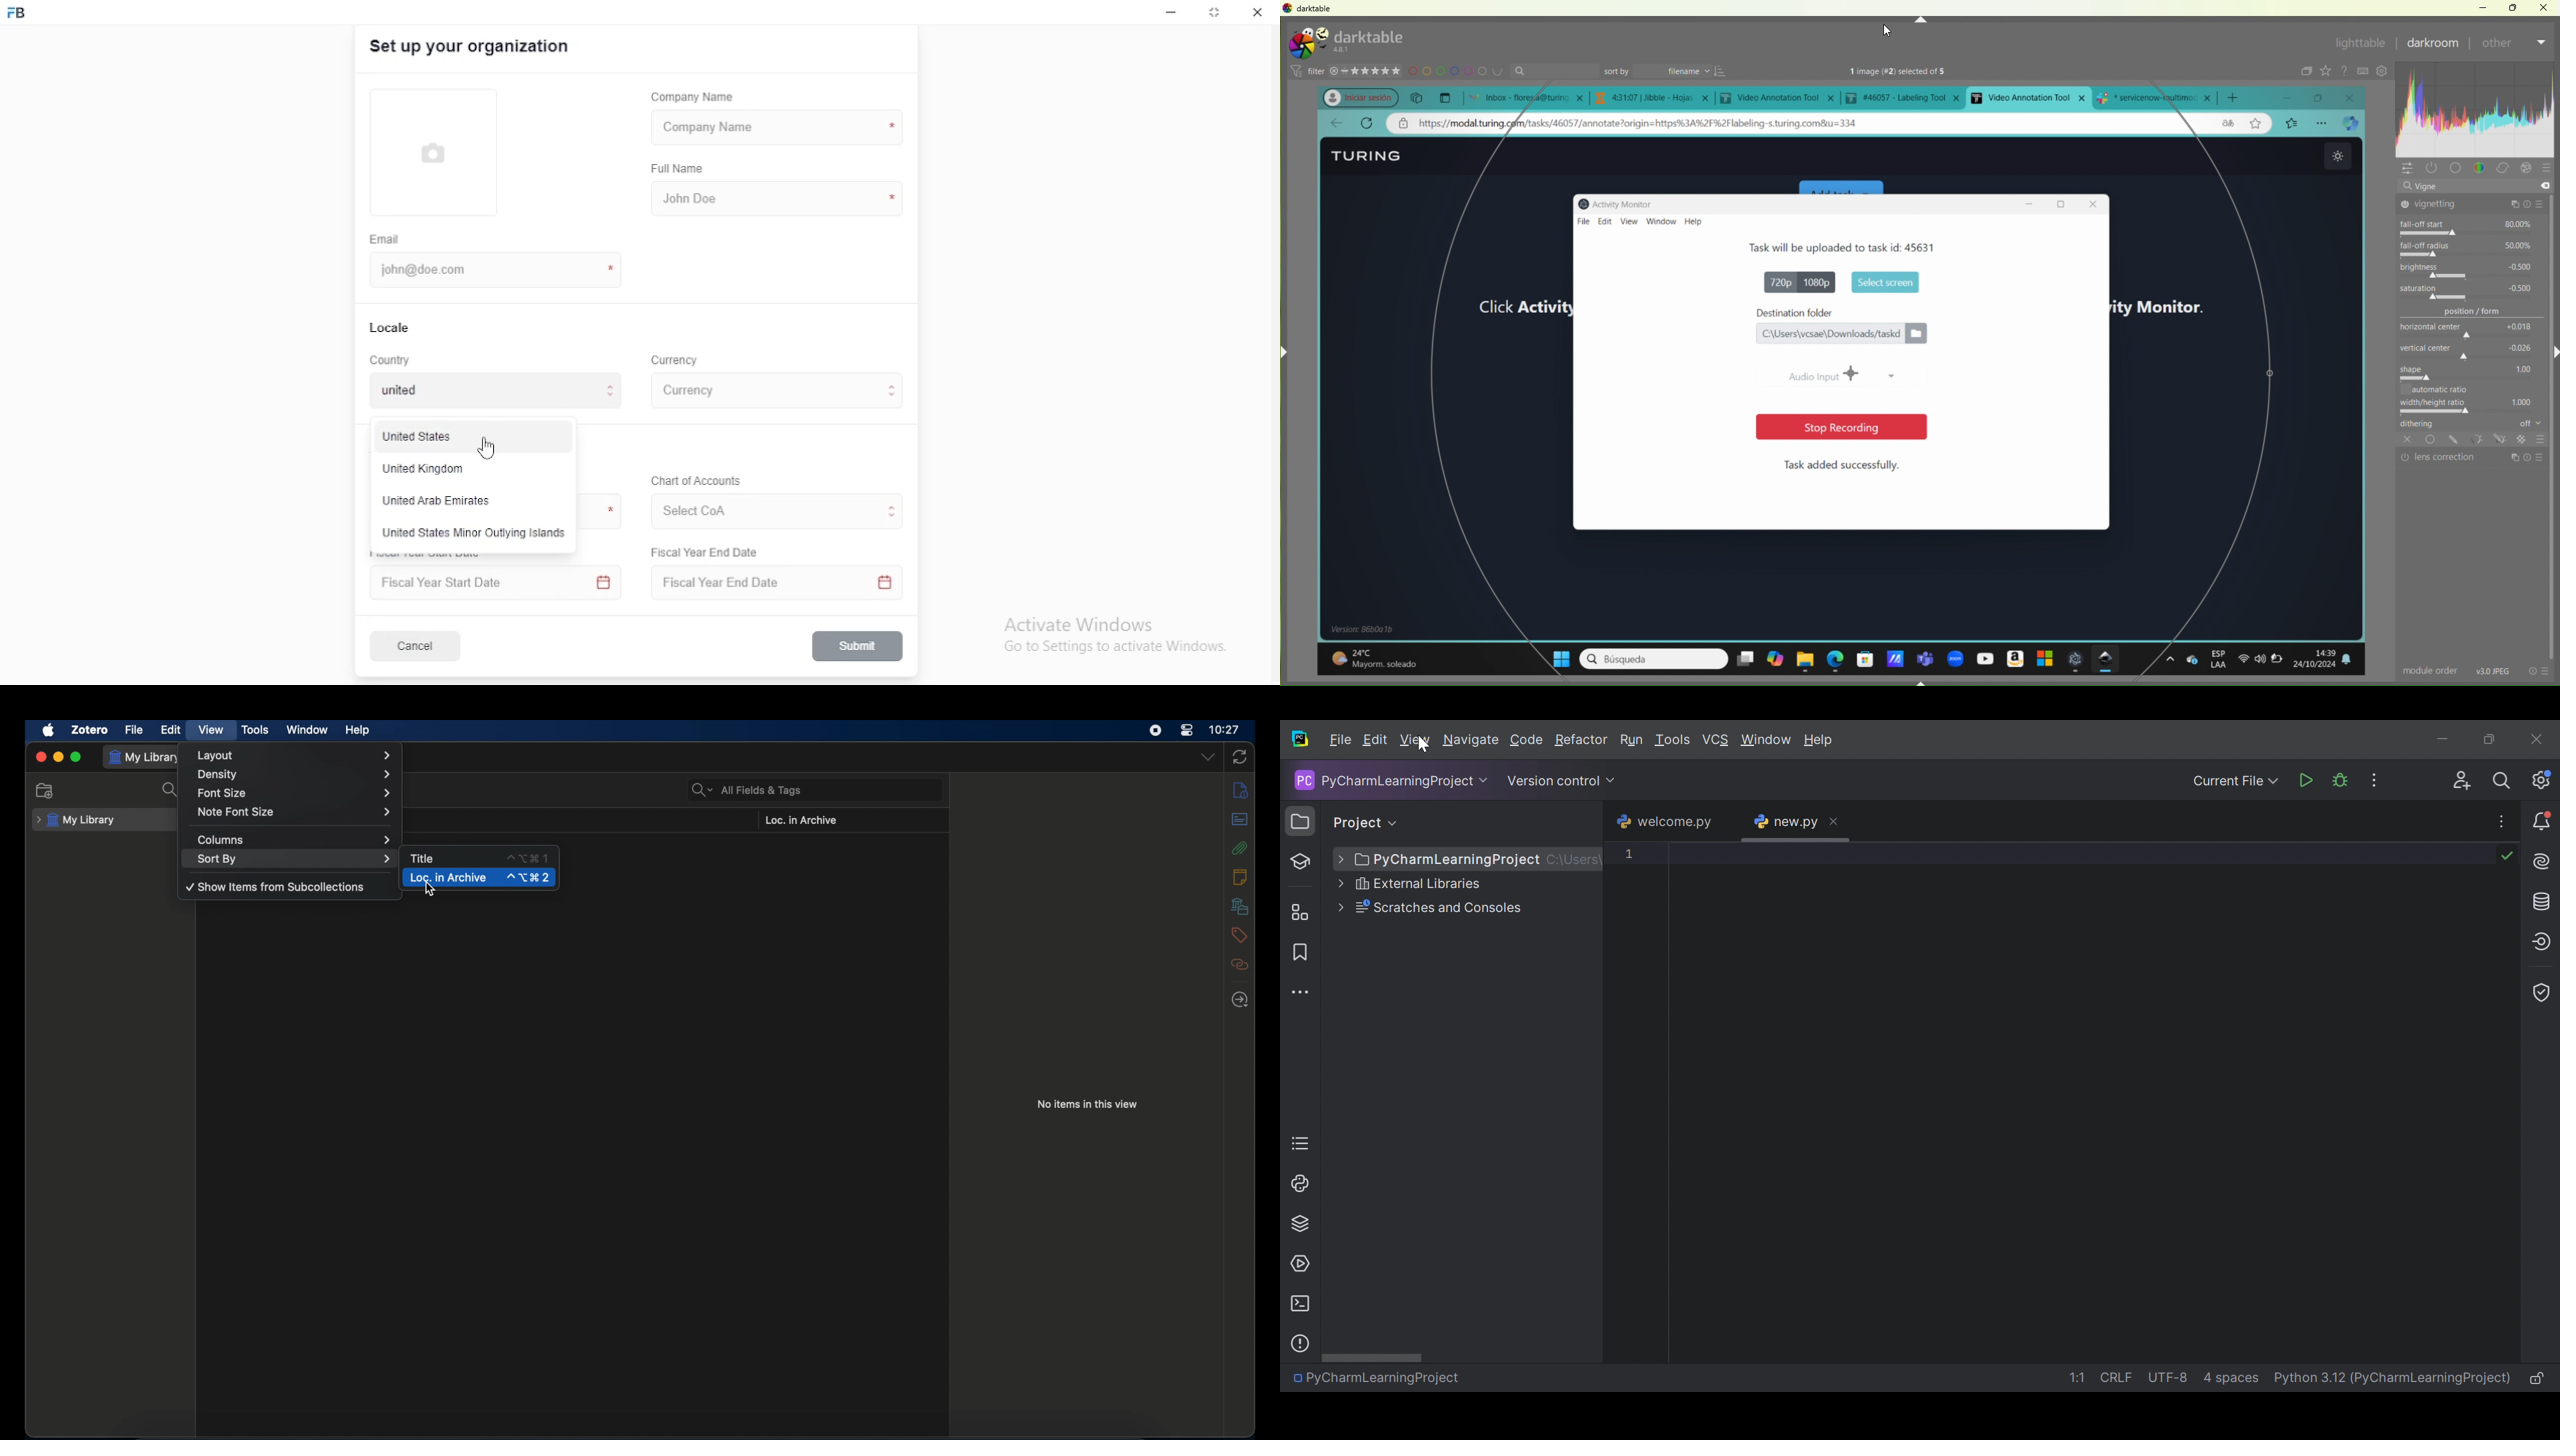 This screenshot has height=1456, width=2576. I want to click on sort by, so click(295, 859).